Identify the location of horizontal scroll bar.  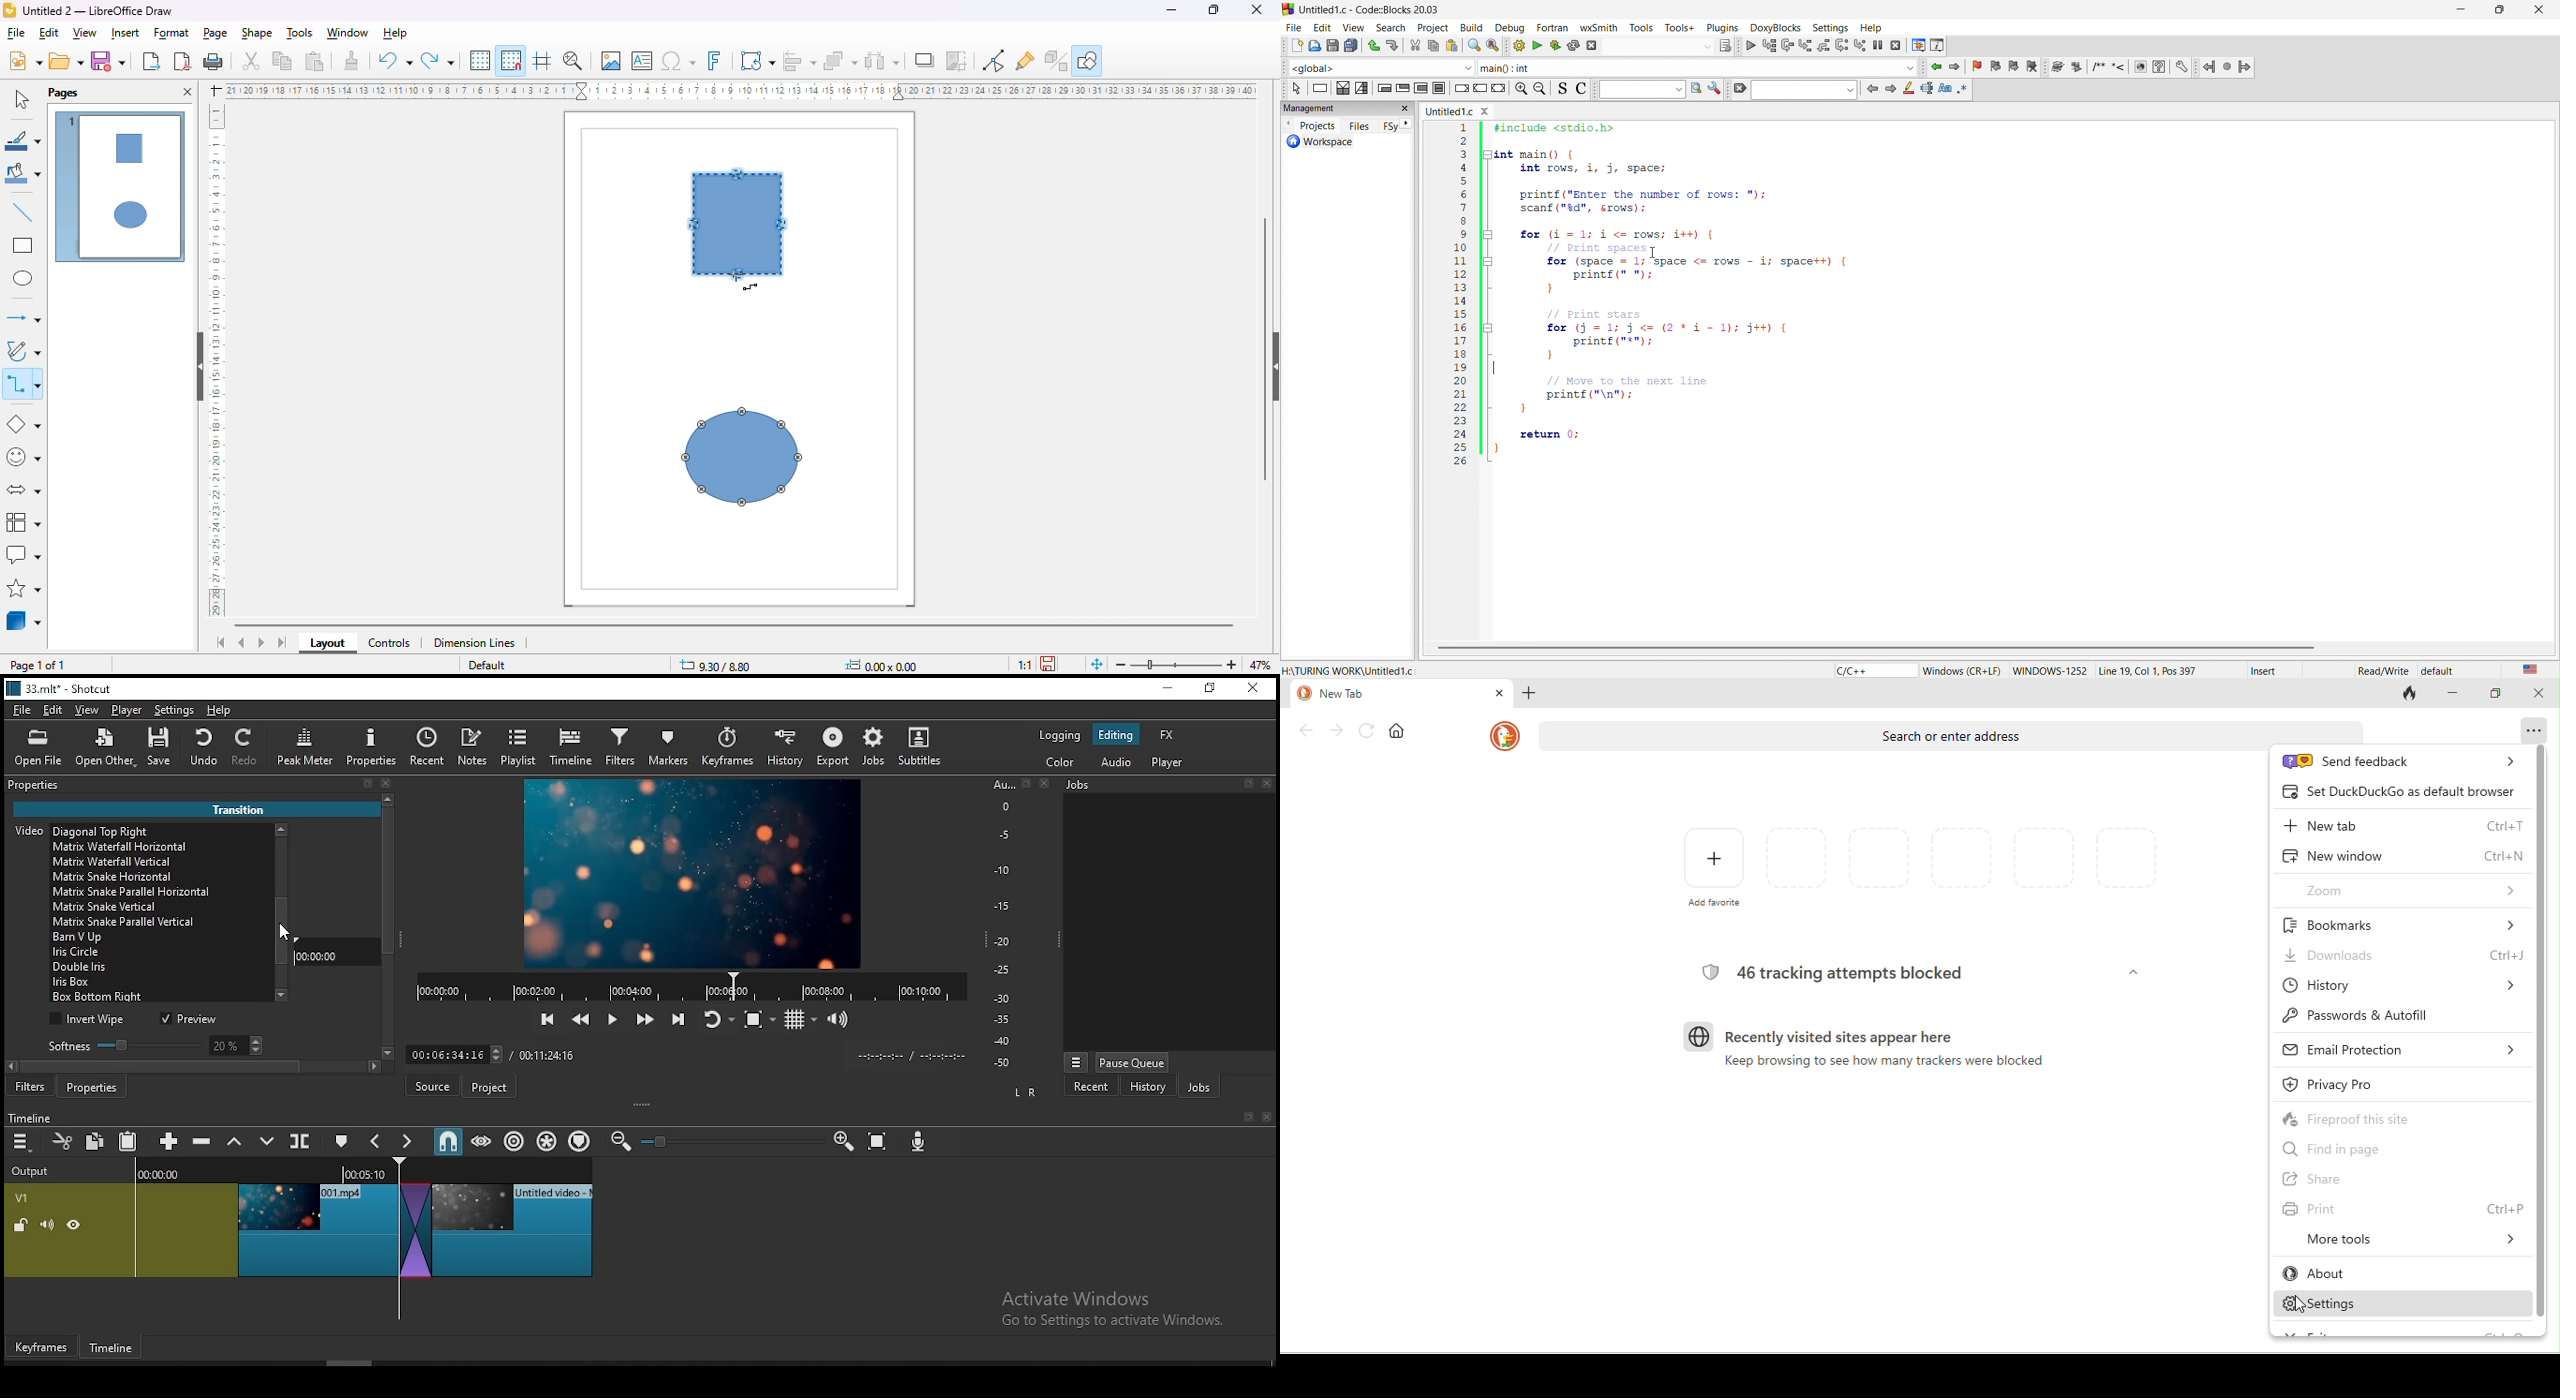
(737, 623).